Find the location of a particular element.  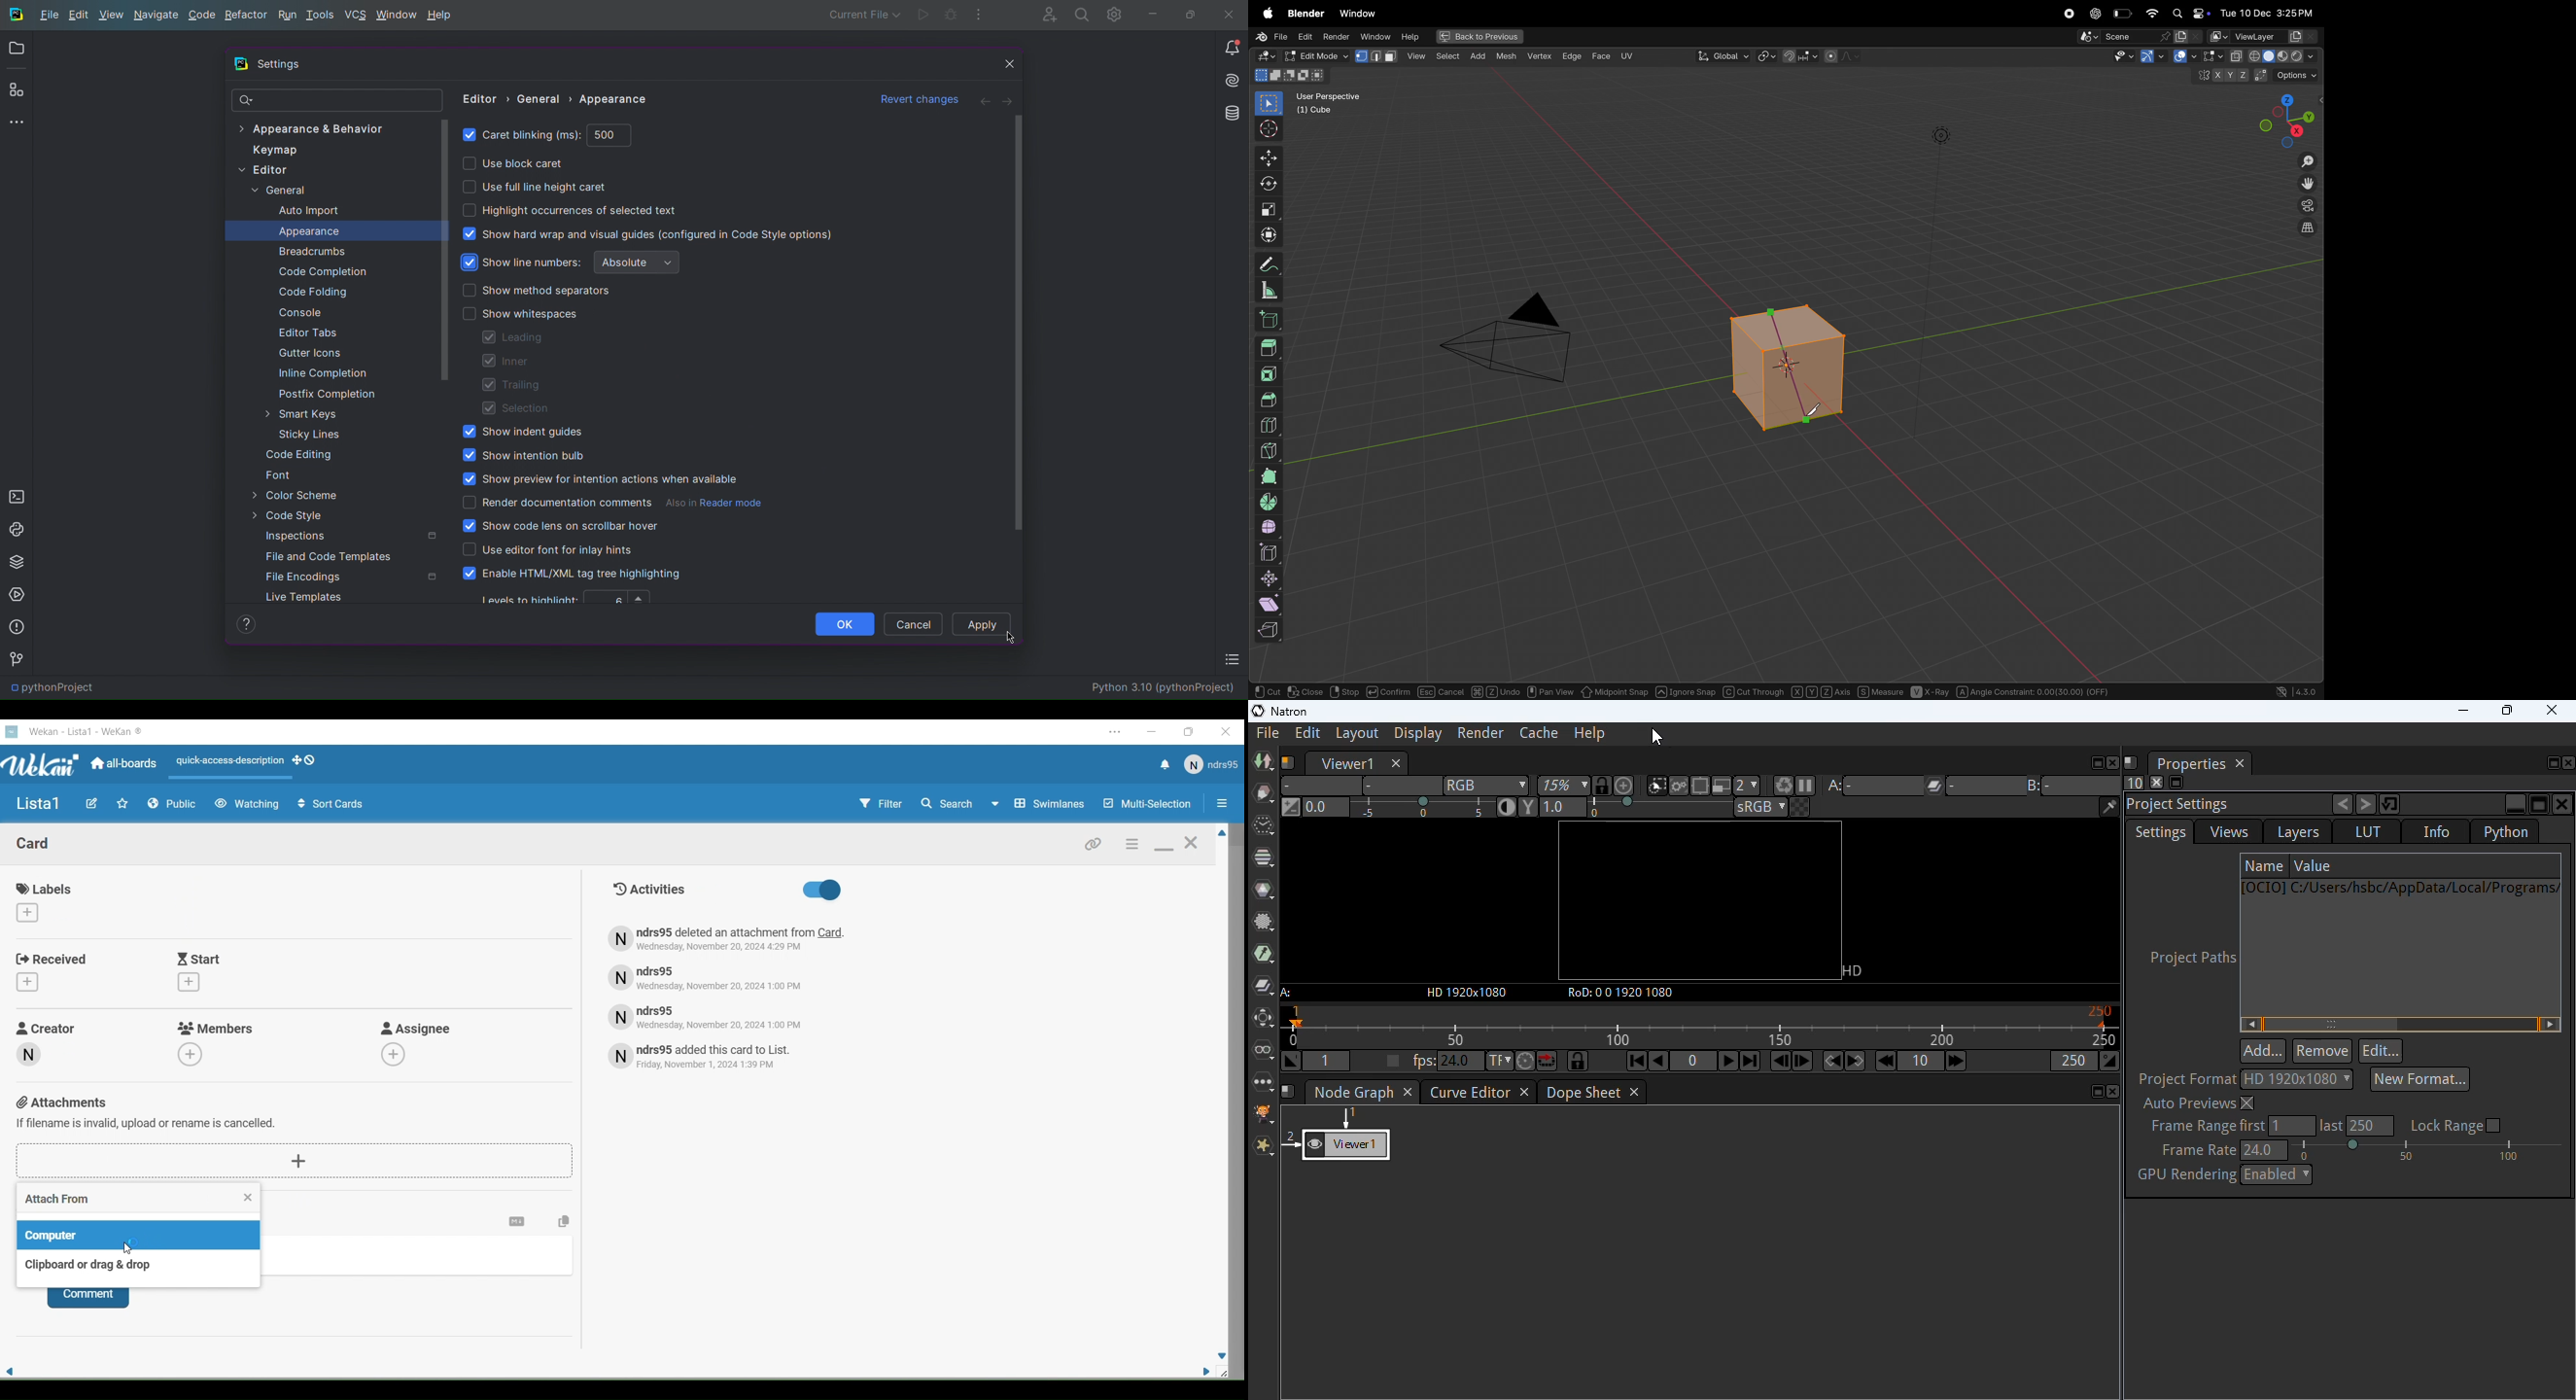

when unchecked, the playback frame rate is automatically set from the viewer A input. when checked, the user setting is used. is located at coordinates (1393, 1061).